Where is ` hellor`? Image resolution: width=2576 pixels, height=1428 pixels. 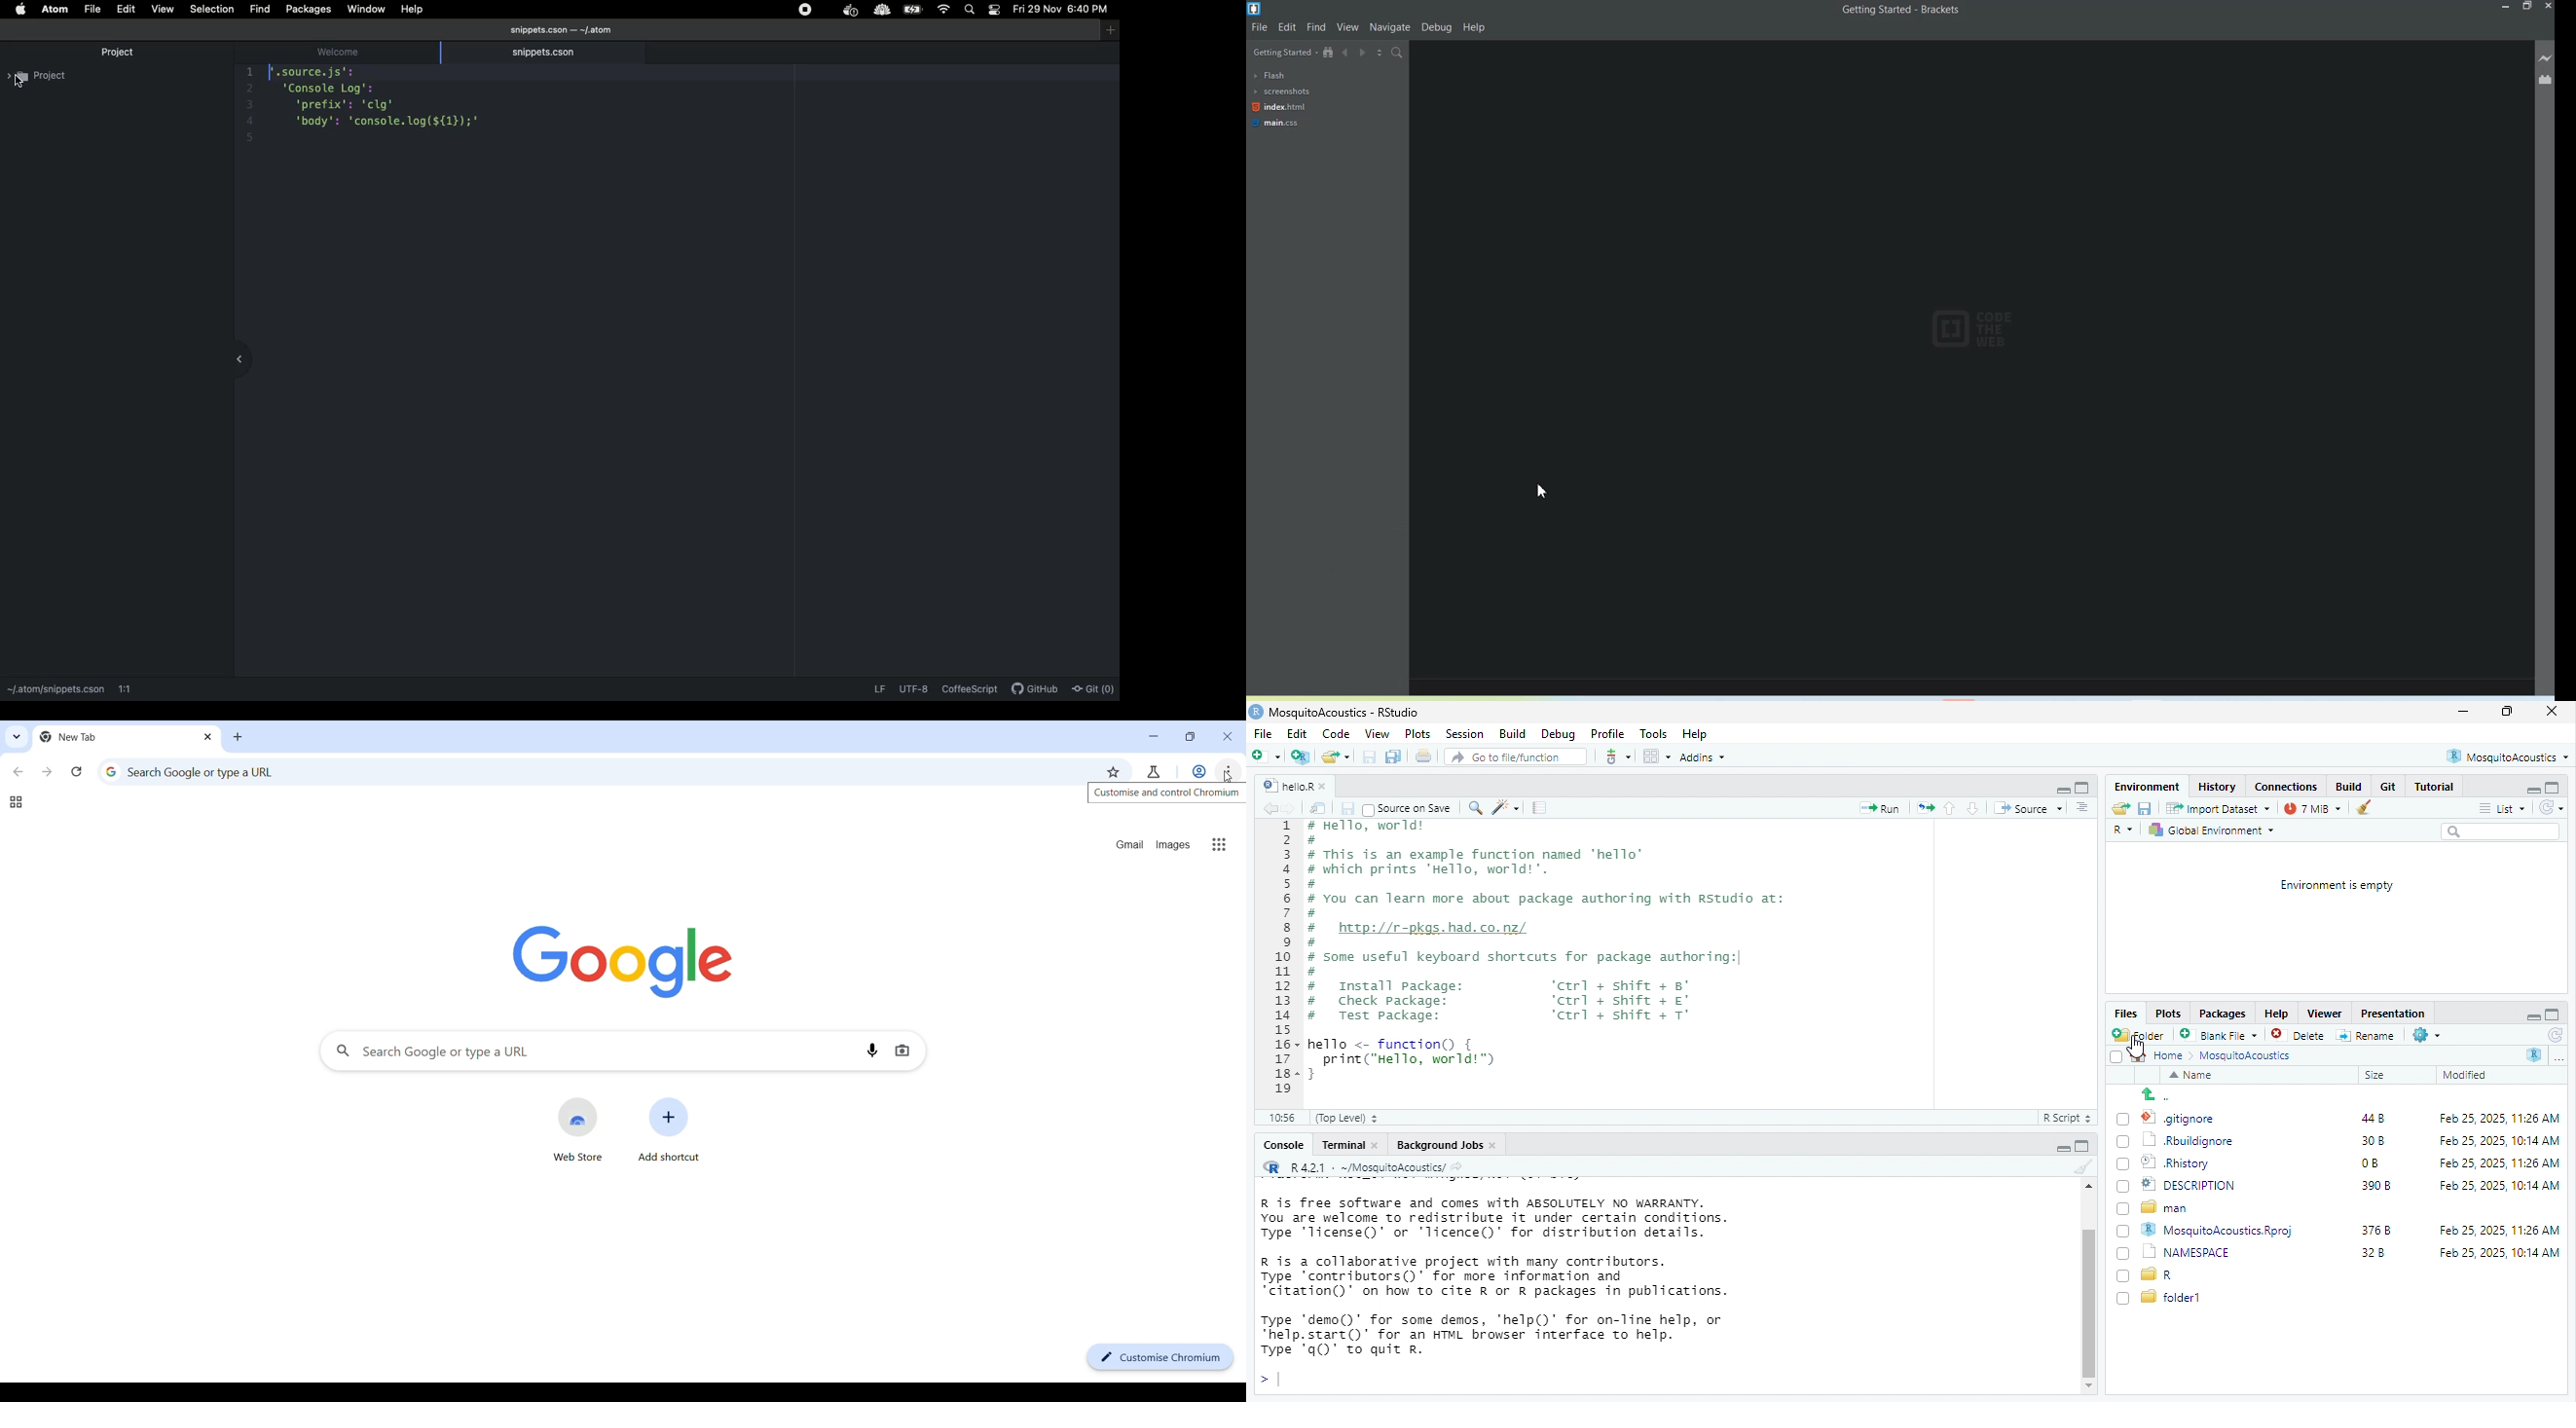  hellor is located at coordinates (1286, 787).